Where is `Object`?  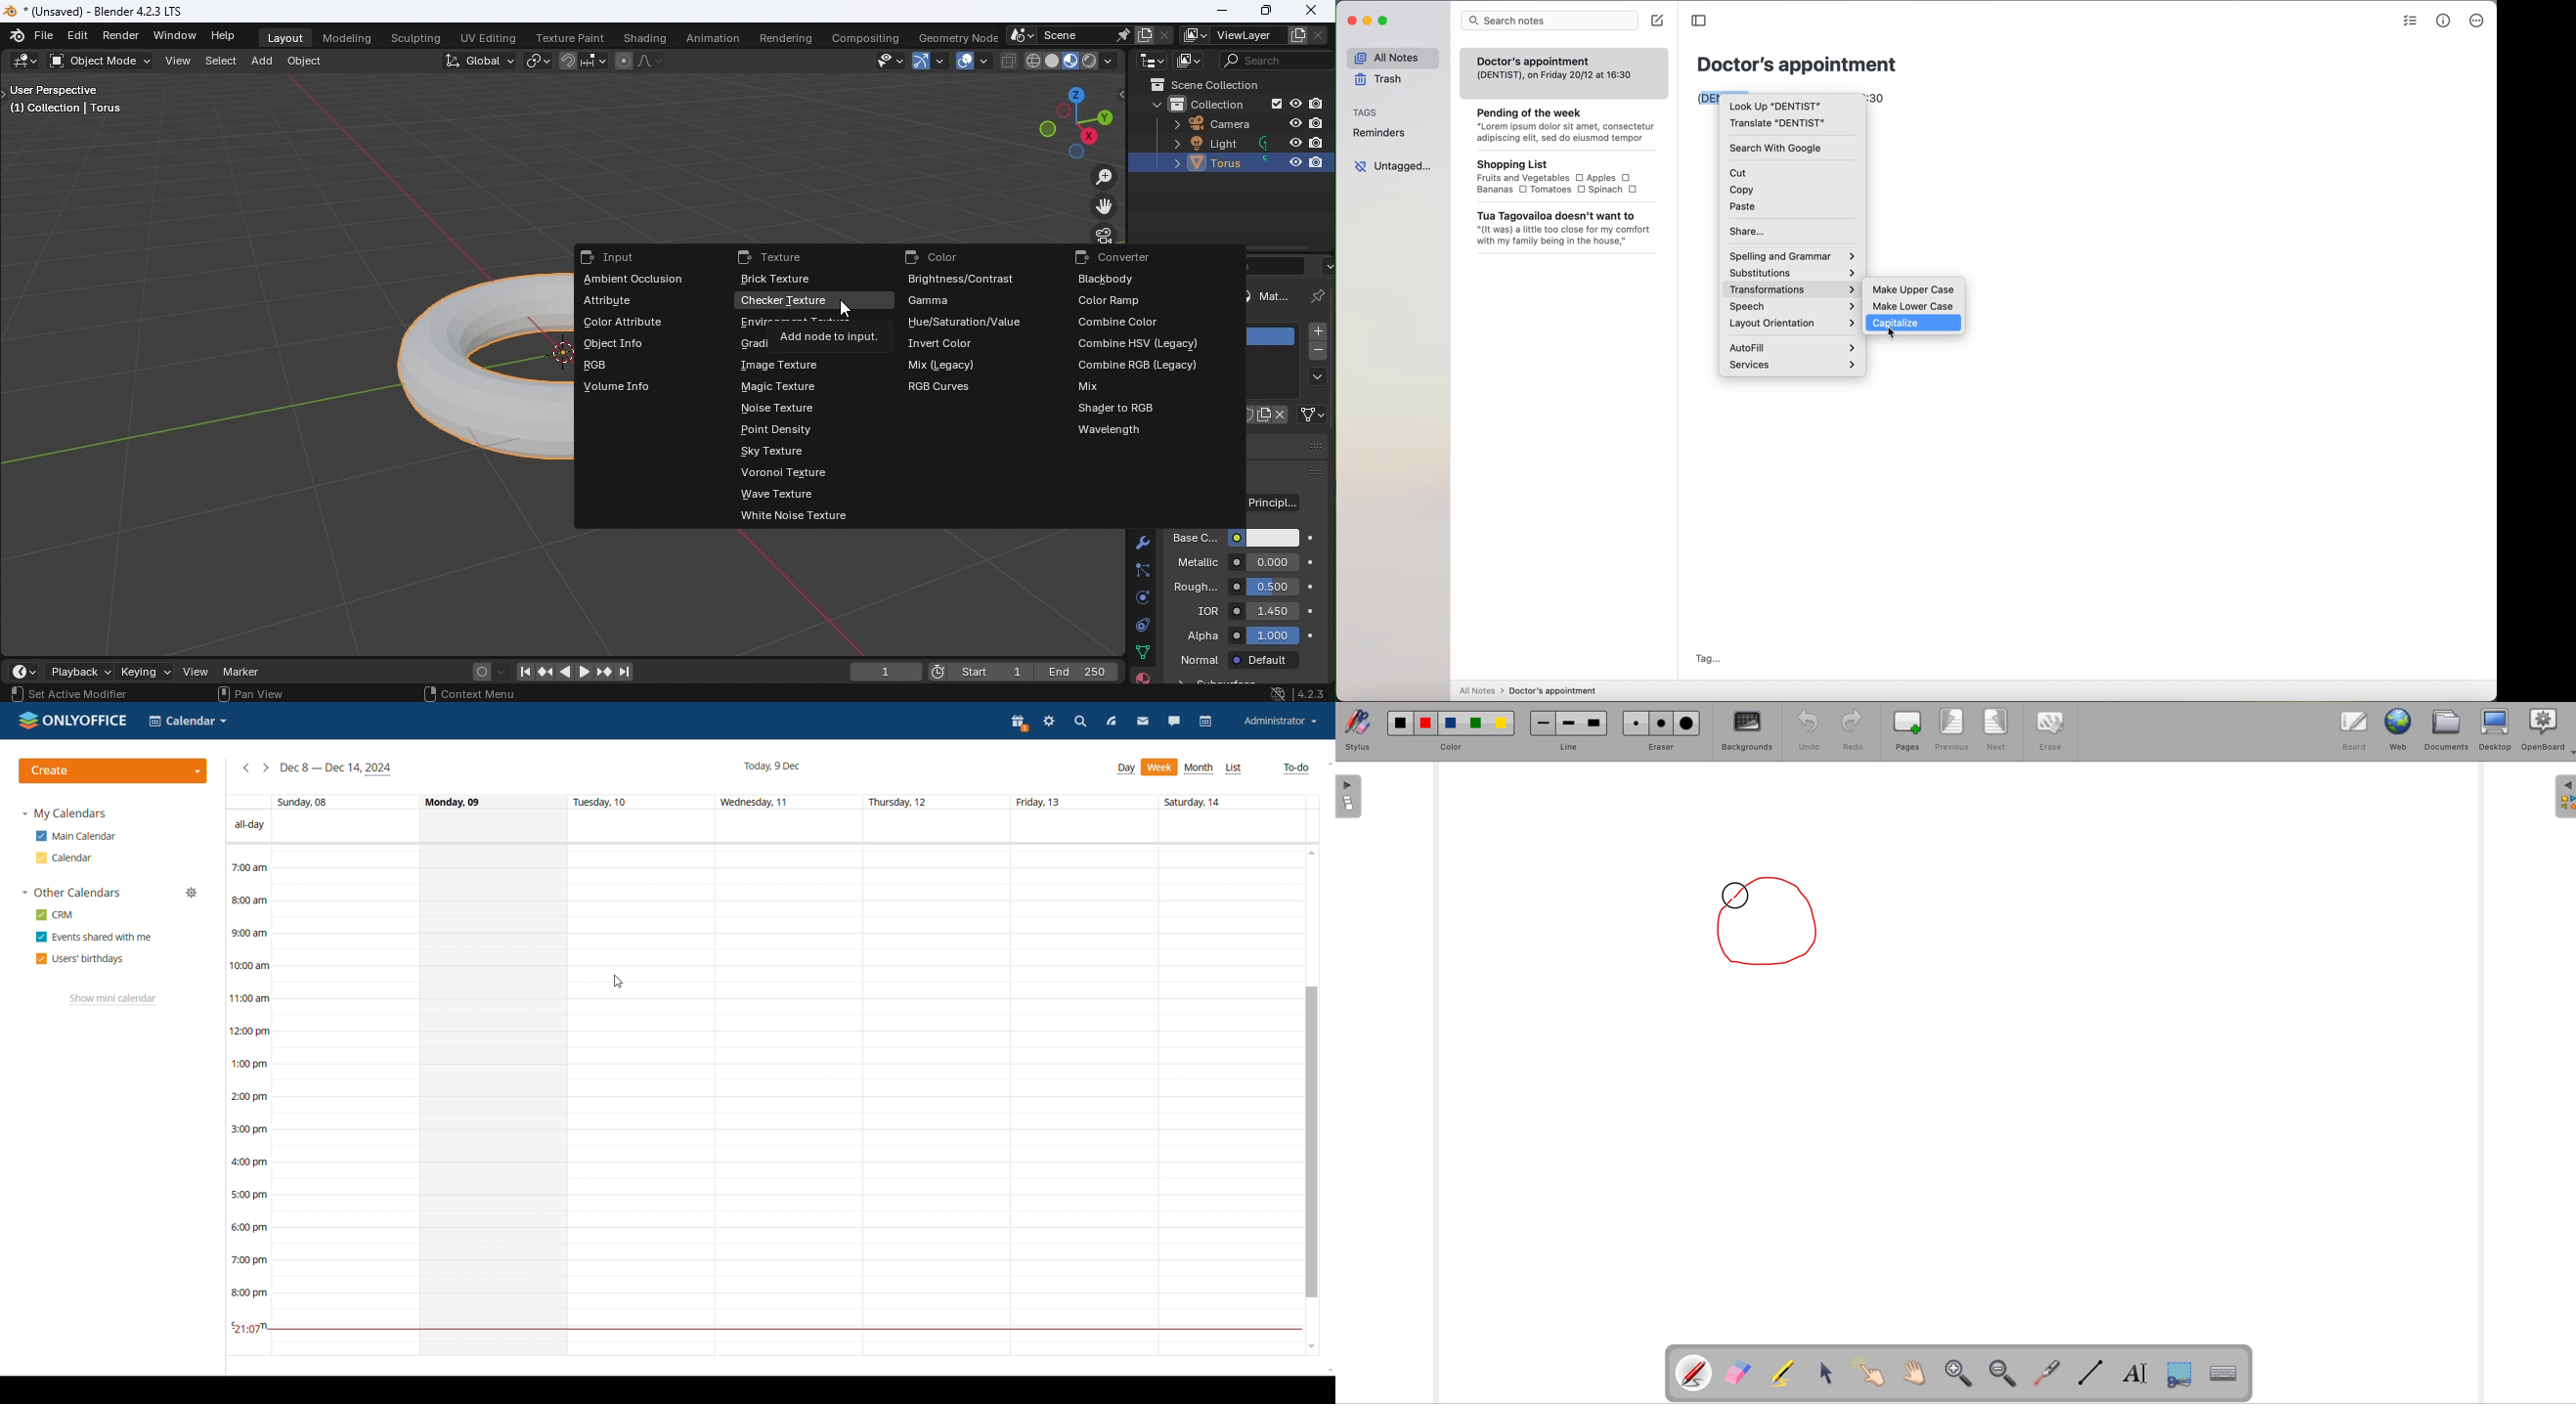 Object is located at coordinates (305, 62).